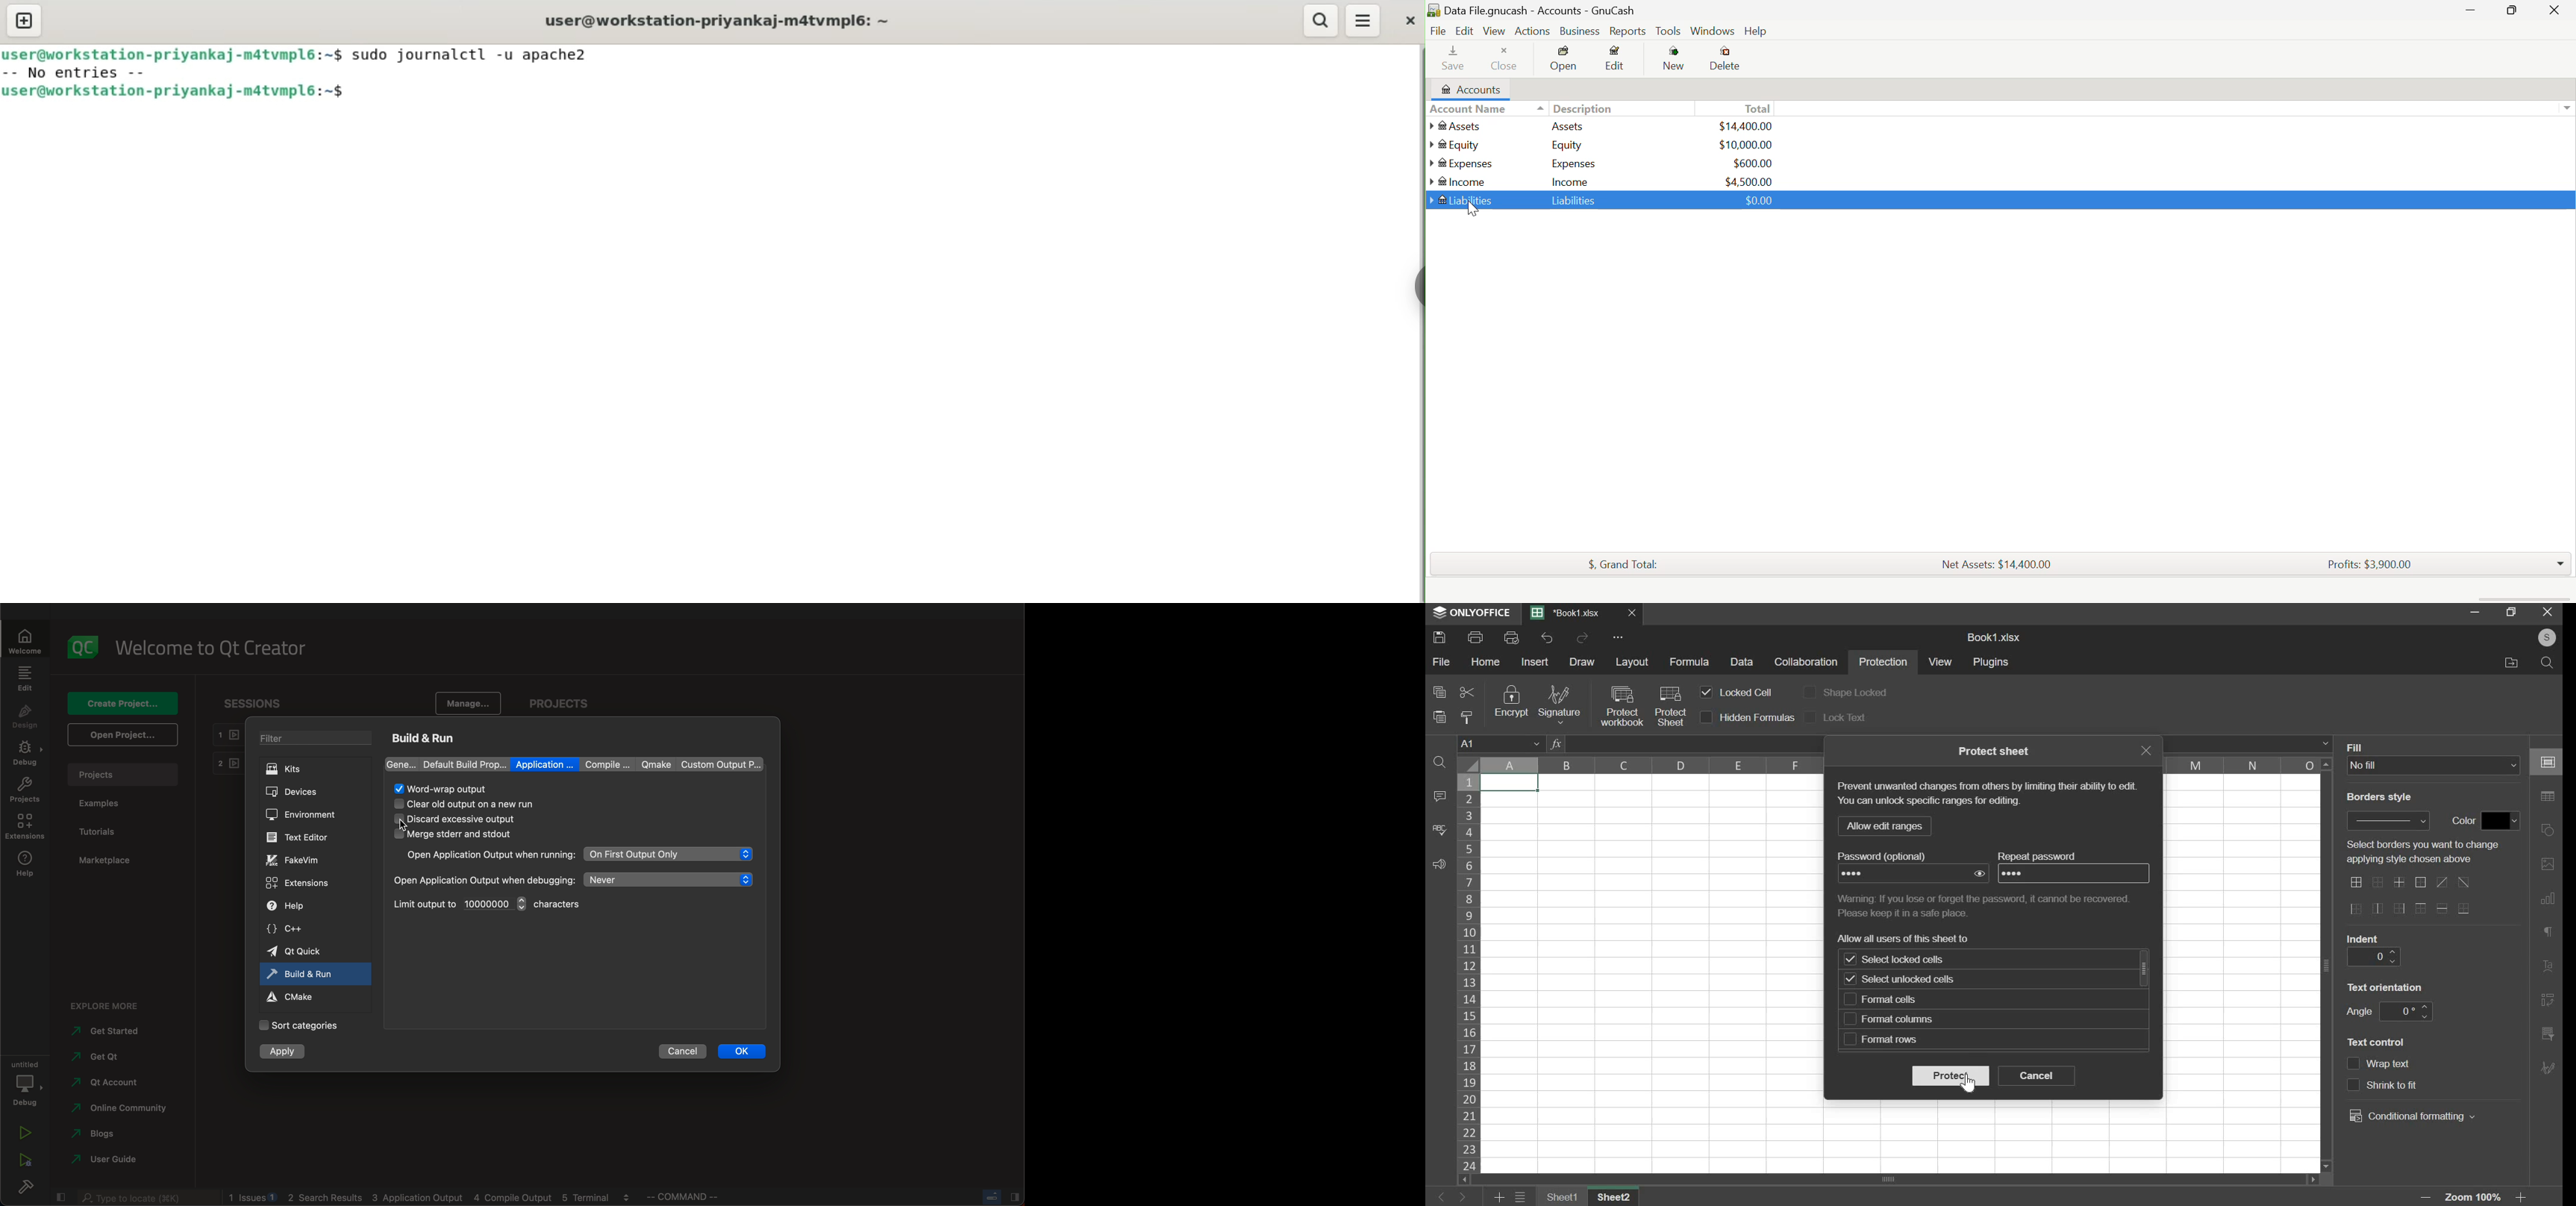 This screenshot has width=2576, height=1232. I want to click on copy, so click(1439, 691).